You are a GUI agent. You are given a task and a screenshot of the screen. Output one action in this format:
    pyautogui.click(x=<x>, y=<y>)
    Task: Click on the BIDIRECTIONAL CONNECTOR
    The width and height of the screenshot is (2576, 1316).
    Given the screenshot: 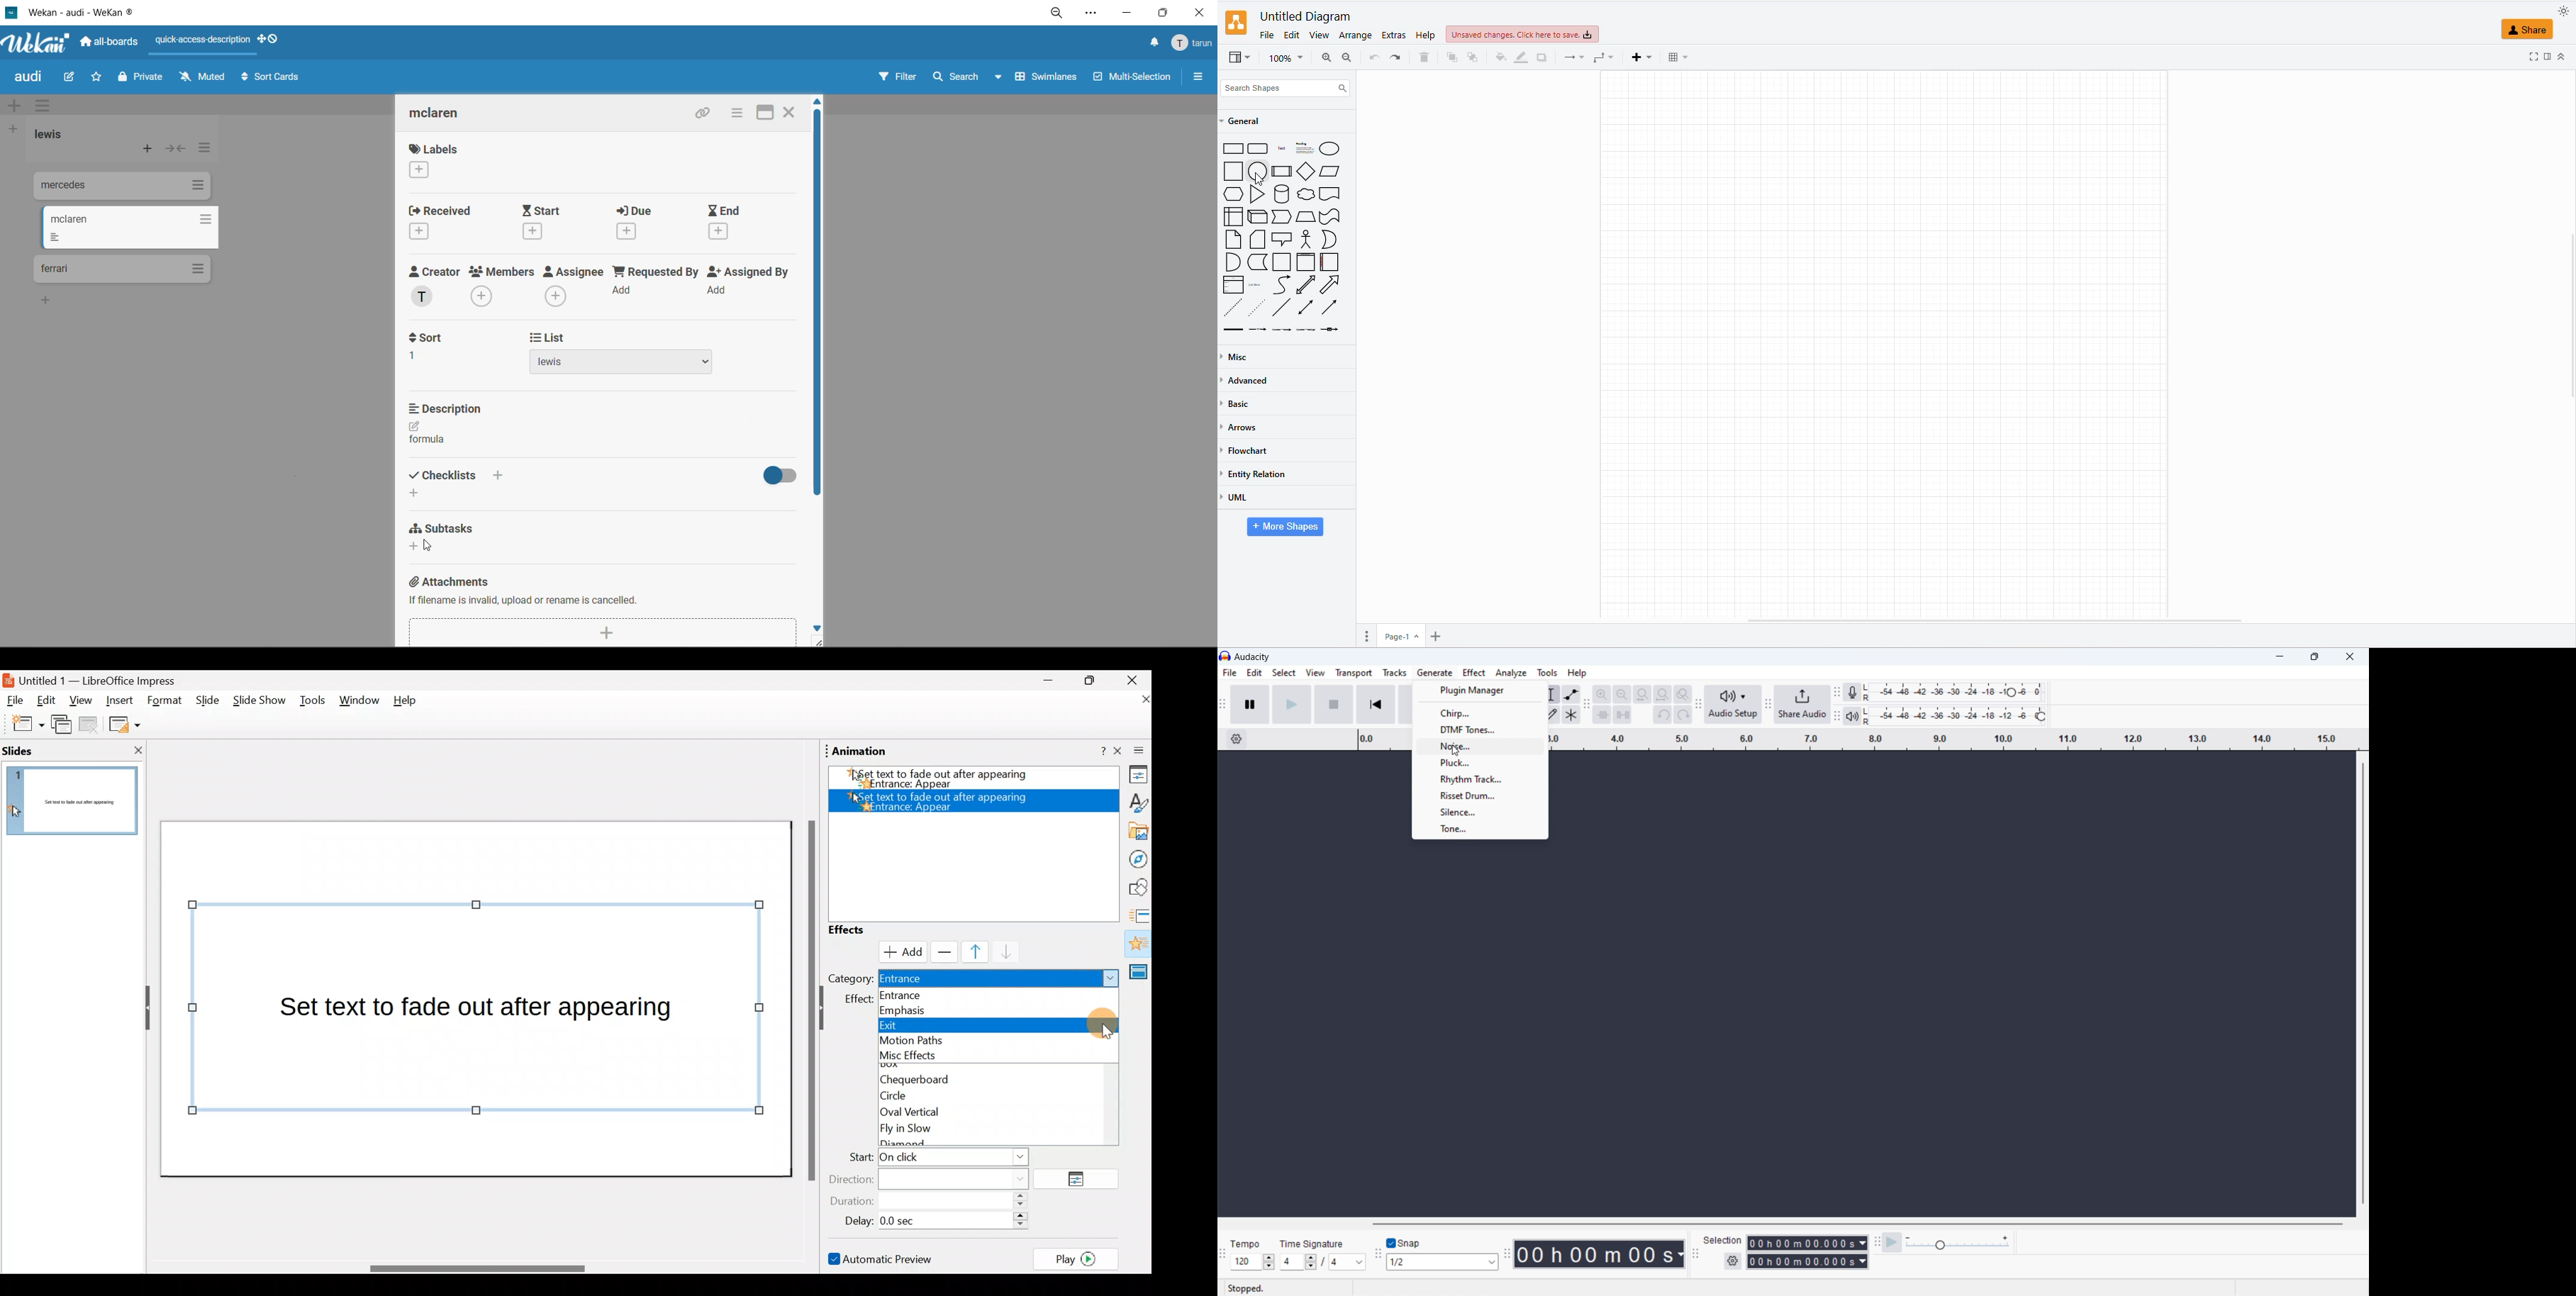 What is the action you would take?
    pyautogui.click(x=1305, y=307)
    